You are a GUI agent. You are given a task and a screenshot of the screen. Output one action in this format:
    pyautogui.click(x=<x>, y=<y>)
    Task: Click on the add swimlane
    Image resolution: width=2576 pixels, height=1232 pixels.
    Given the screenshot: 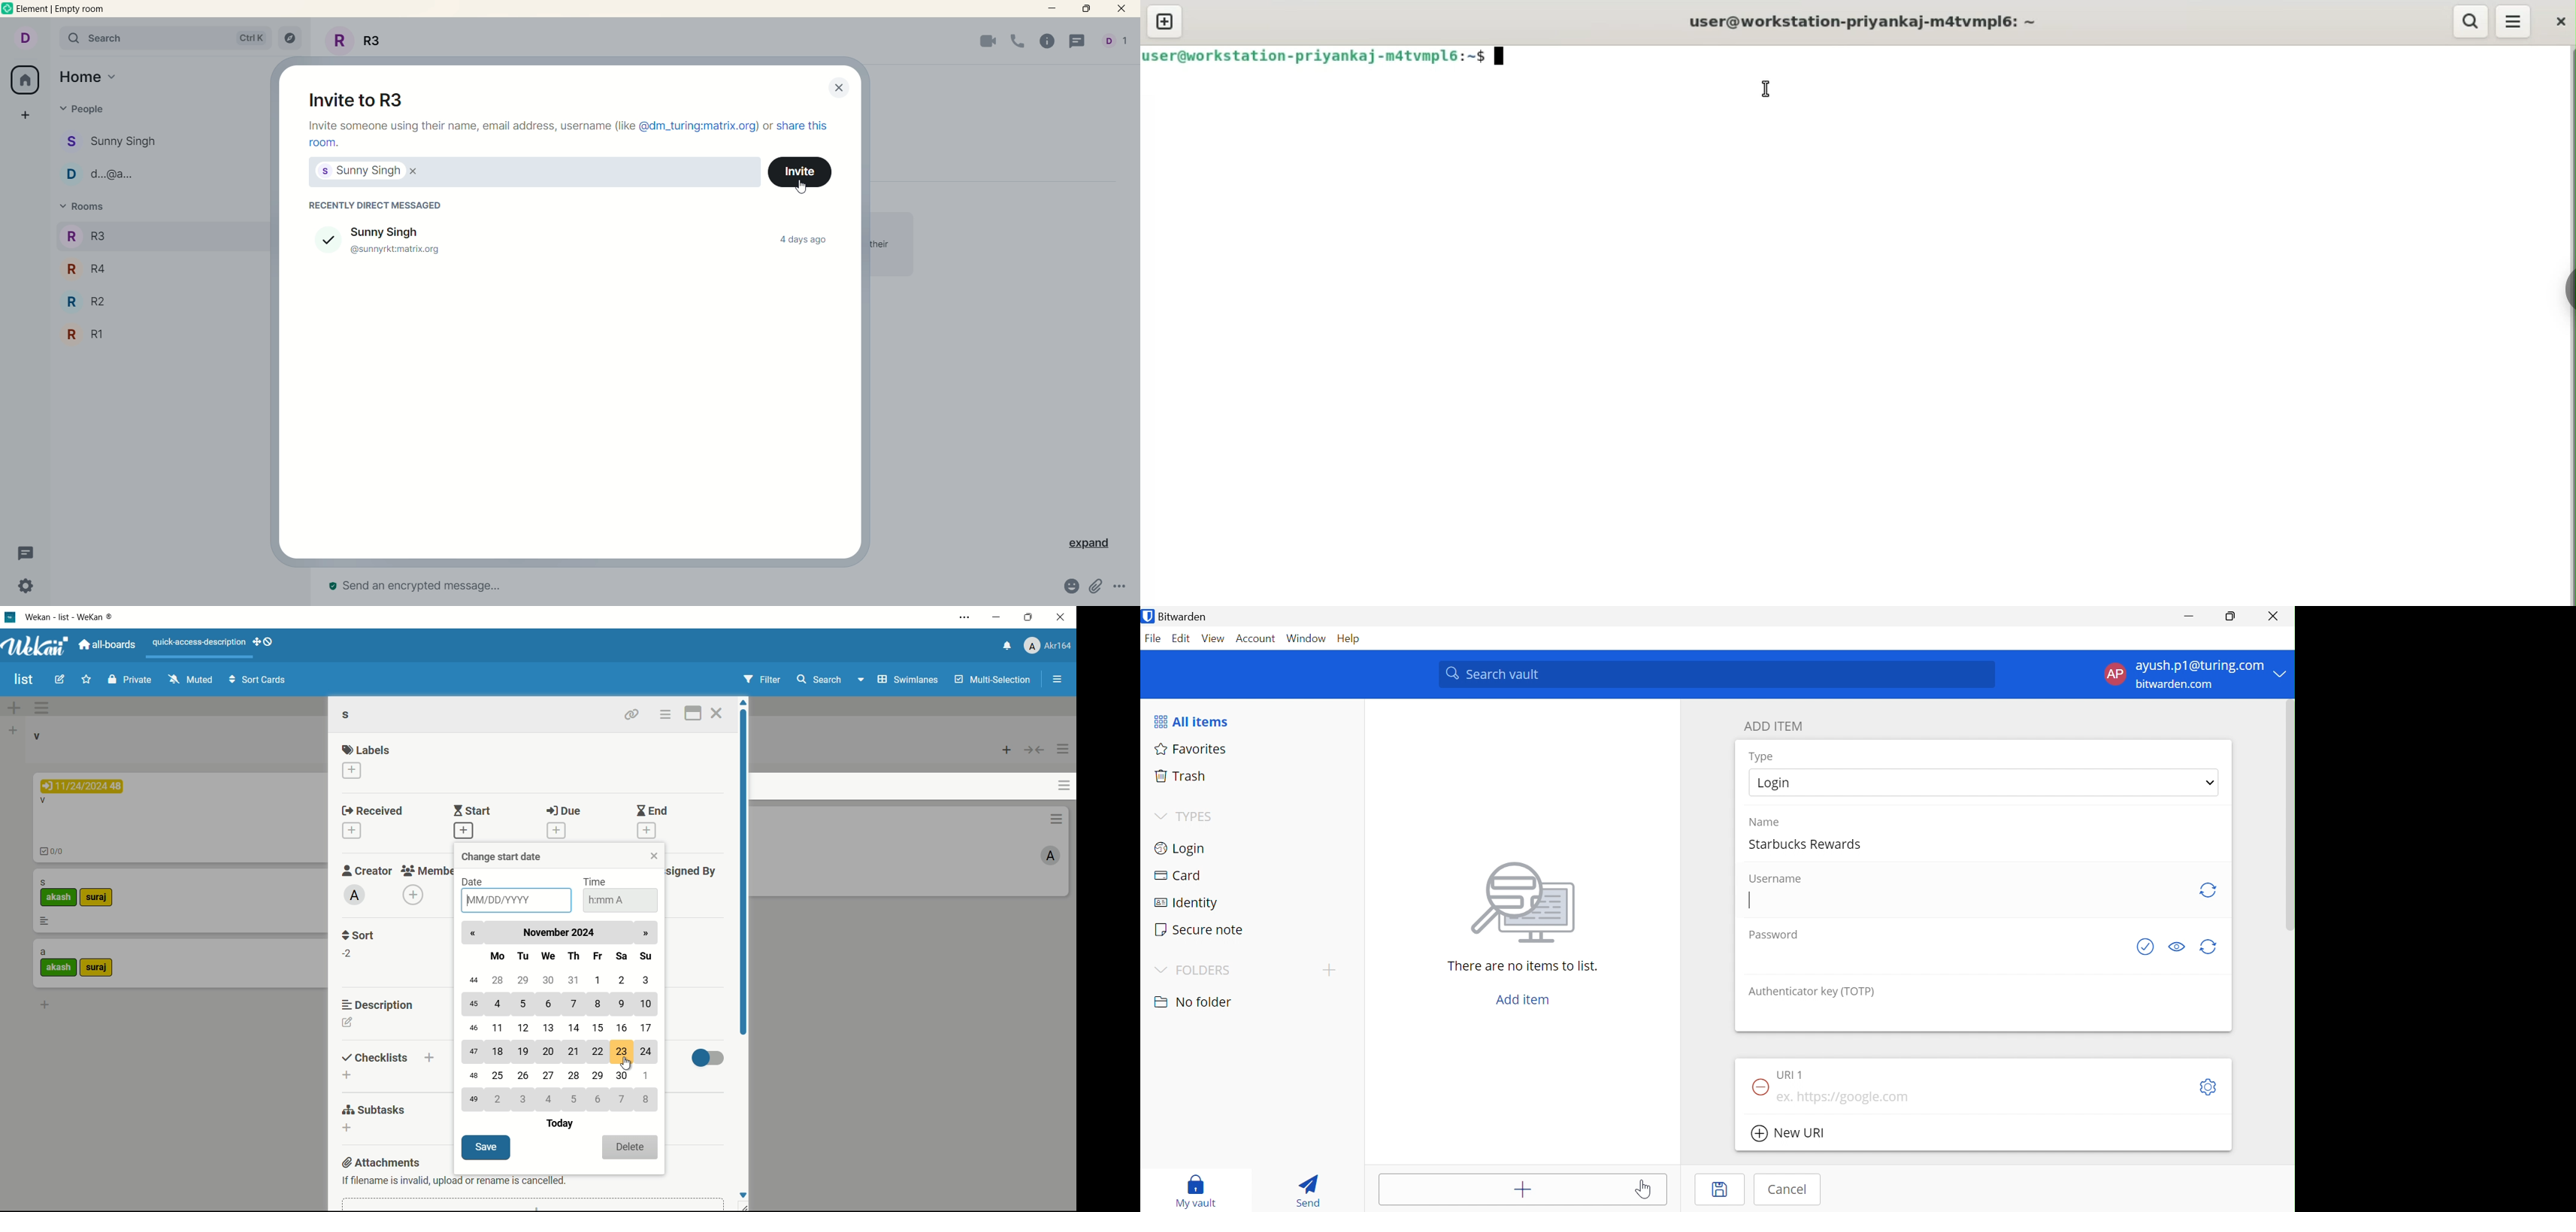 What is the action you would take?
    pyautogui.click(x=14, y=709)
    